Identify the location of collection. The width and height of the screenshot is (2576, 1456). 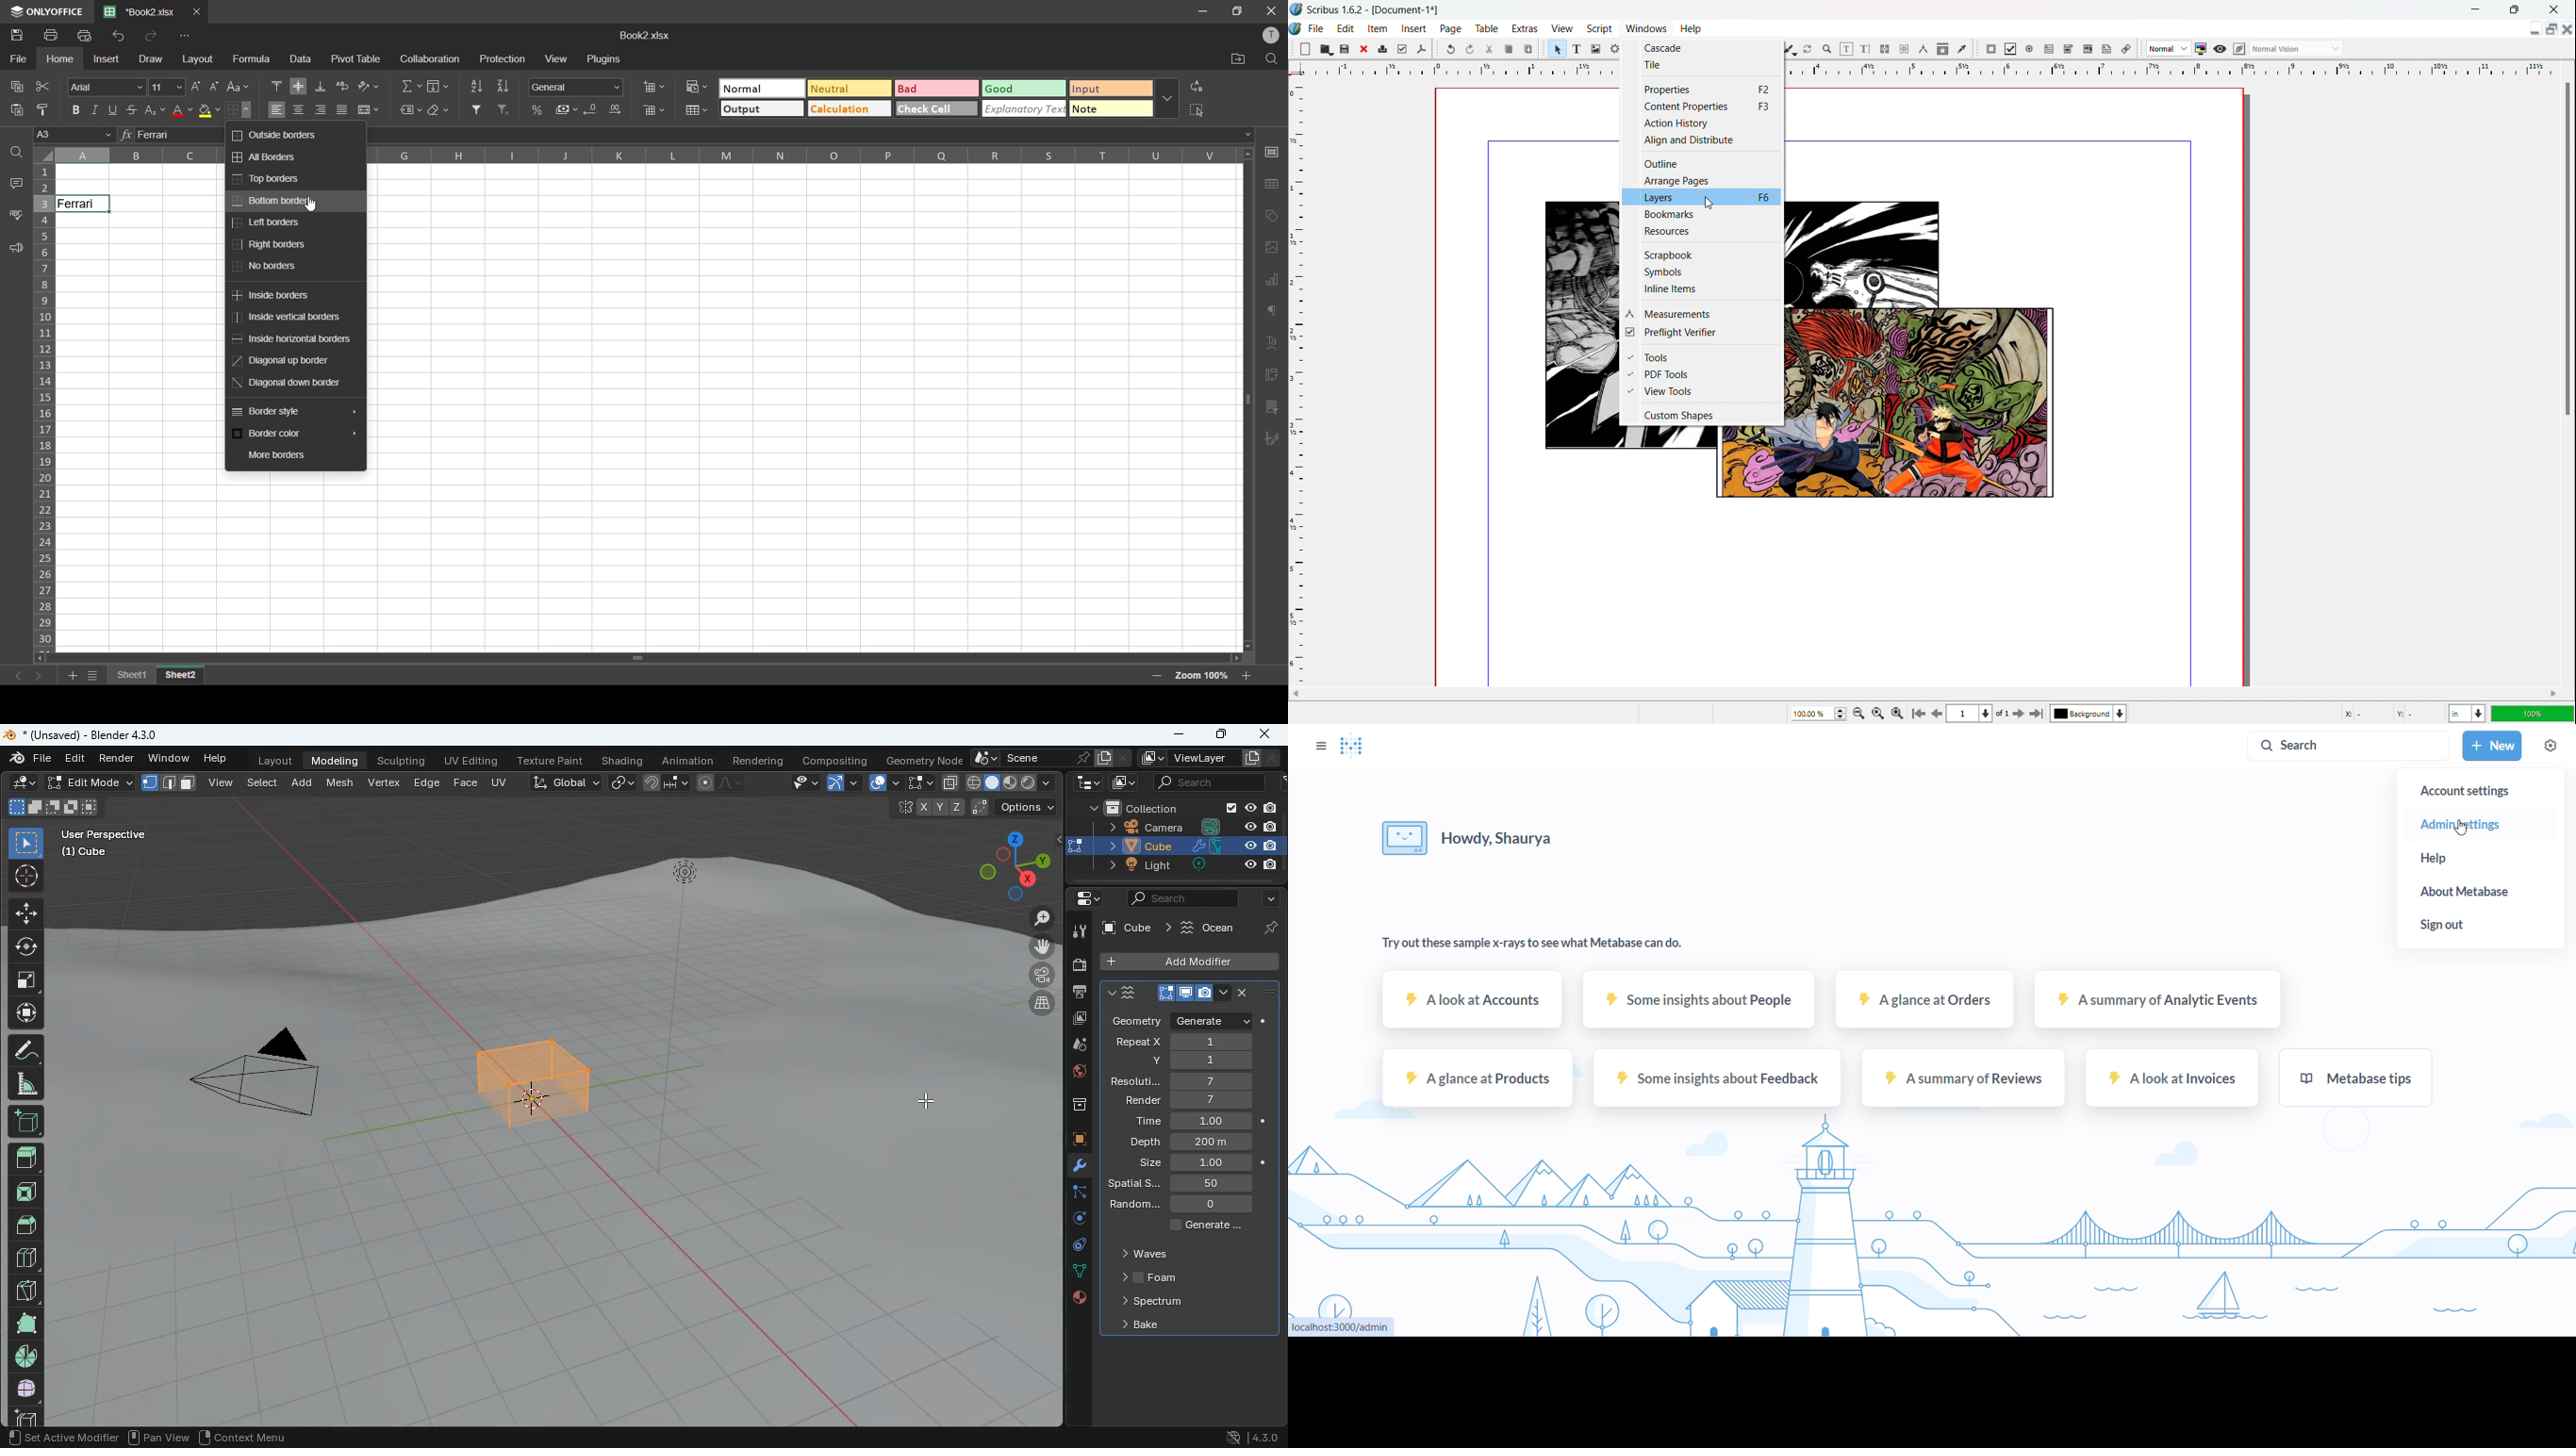
(1177, 807).